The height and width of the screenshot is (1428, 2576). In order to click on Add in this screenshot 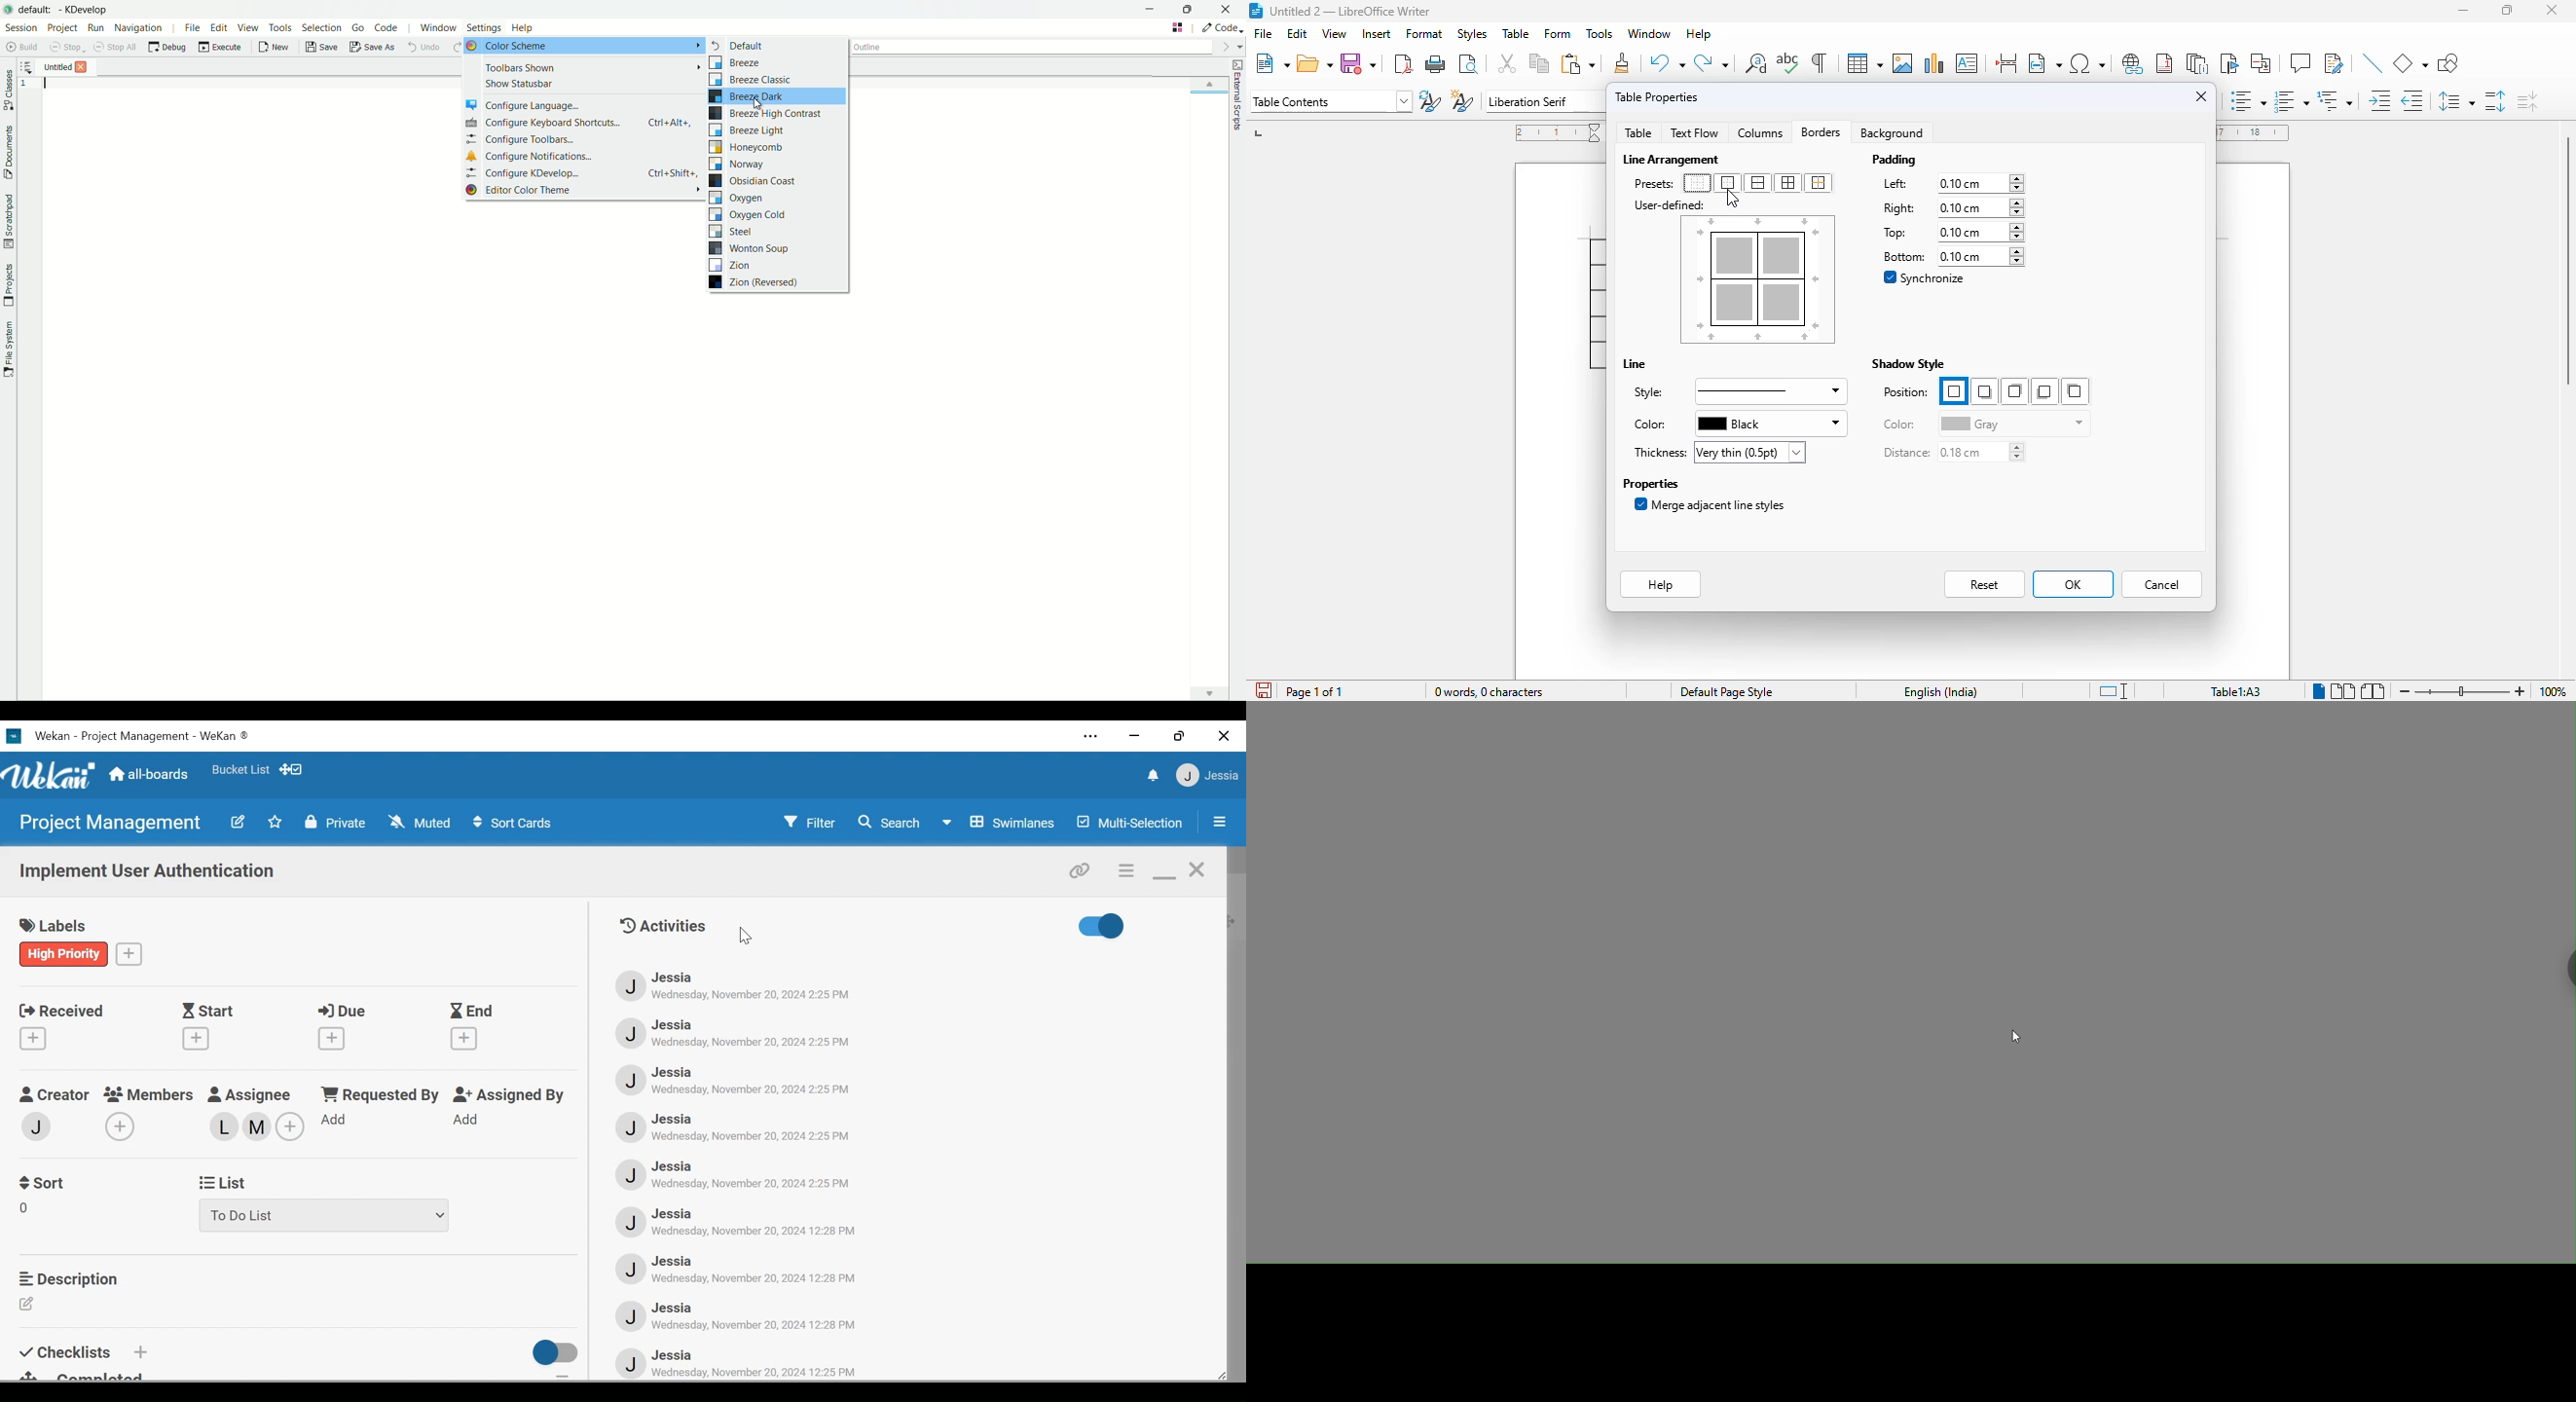, I will do `click(145, 1352)`.